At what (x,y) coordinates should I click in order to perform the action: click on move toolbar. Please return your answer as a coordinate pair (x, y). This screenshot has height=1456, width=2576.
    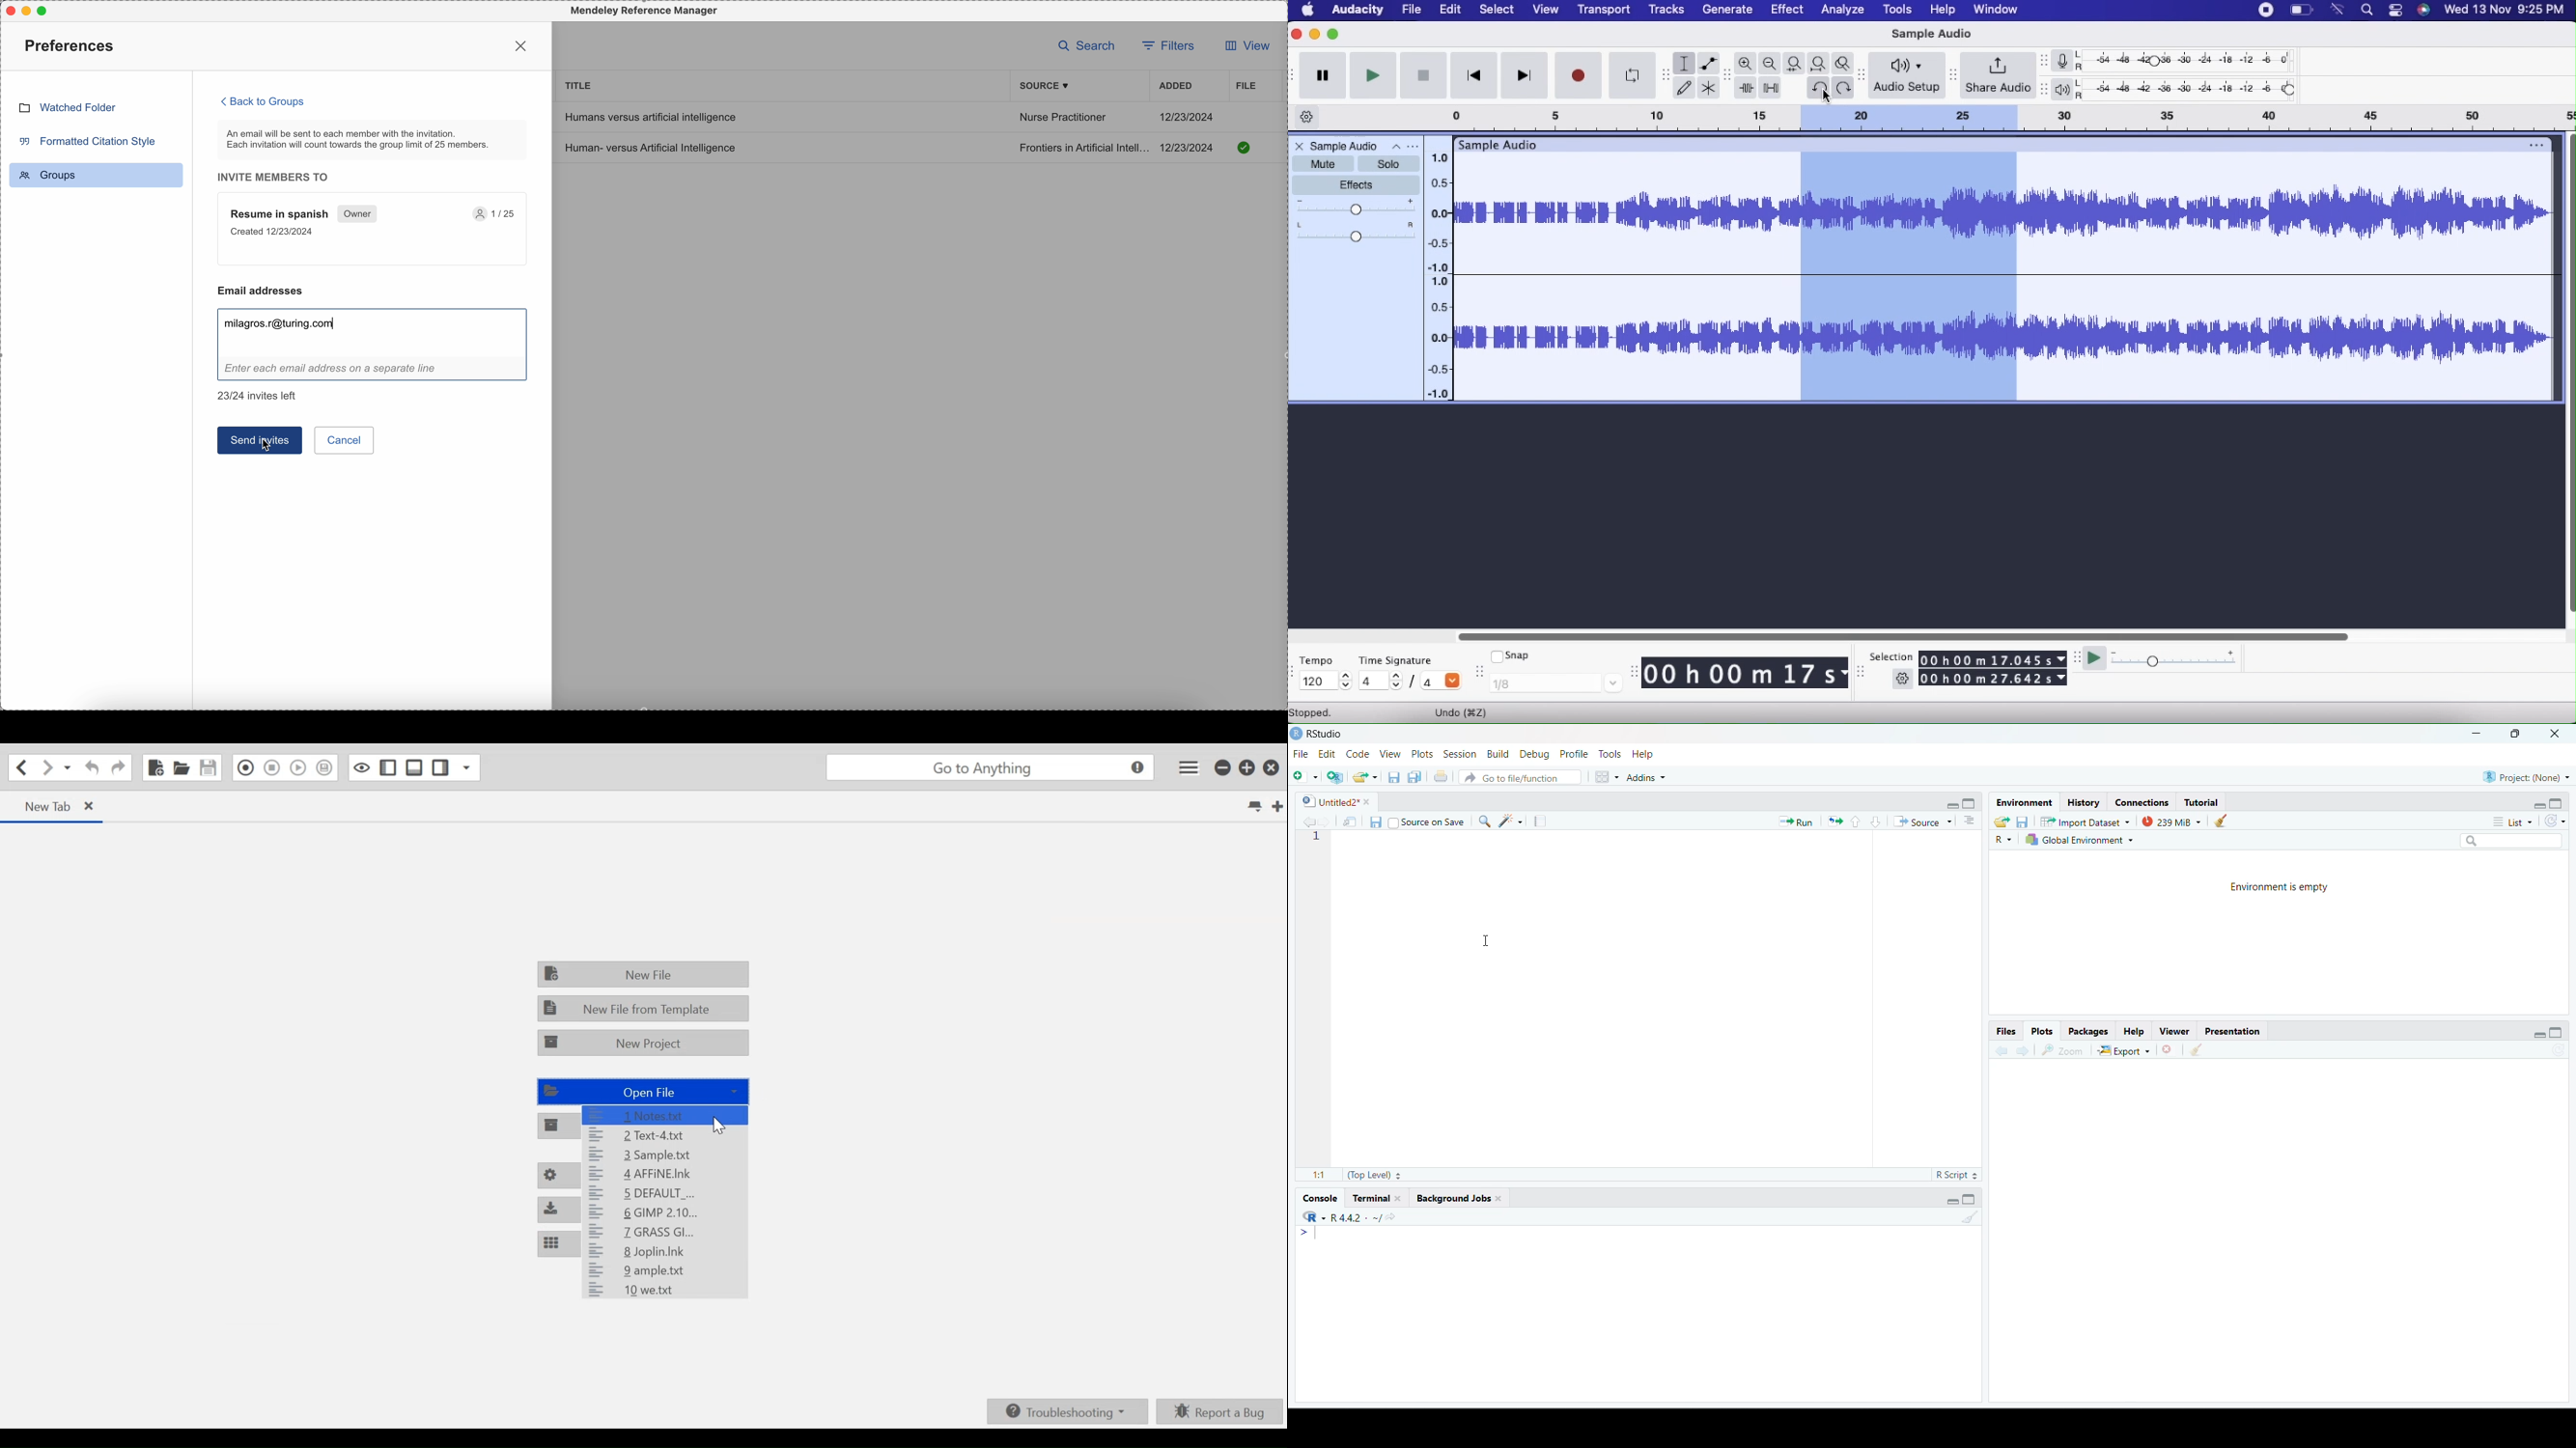
    Looking at the image, I should click on (1477, 671).